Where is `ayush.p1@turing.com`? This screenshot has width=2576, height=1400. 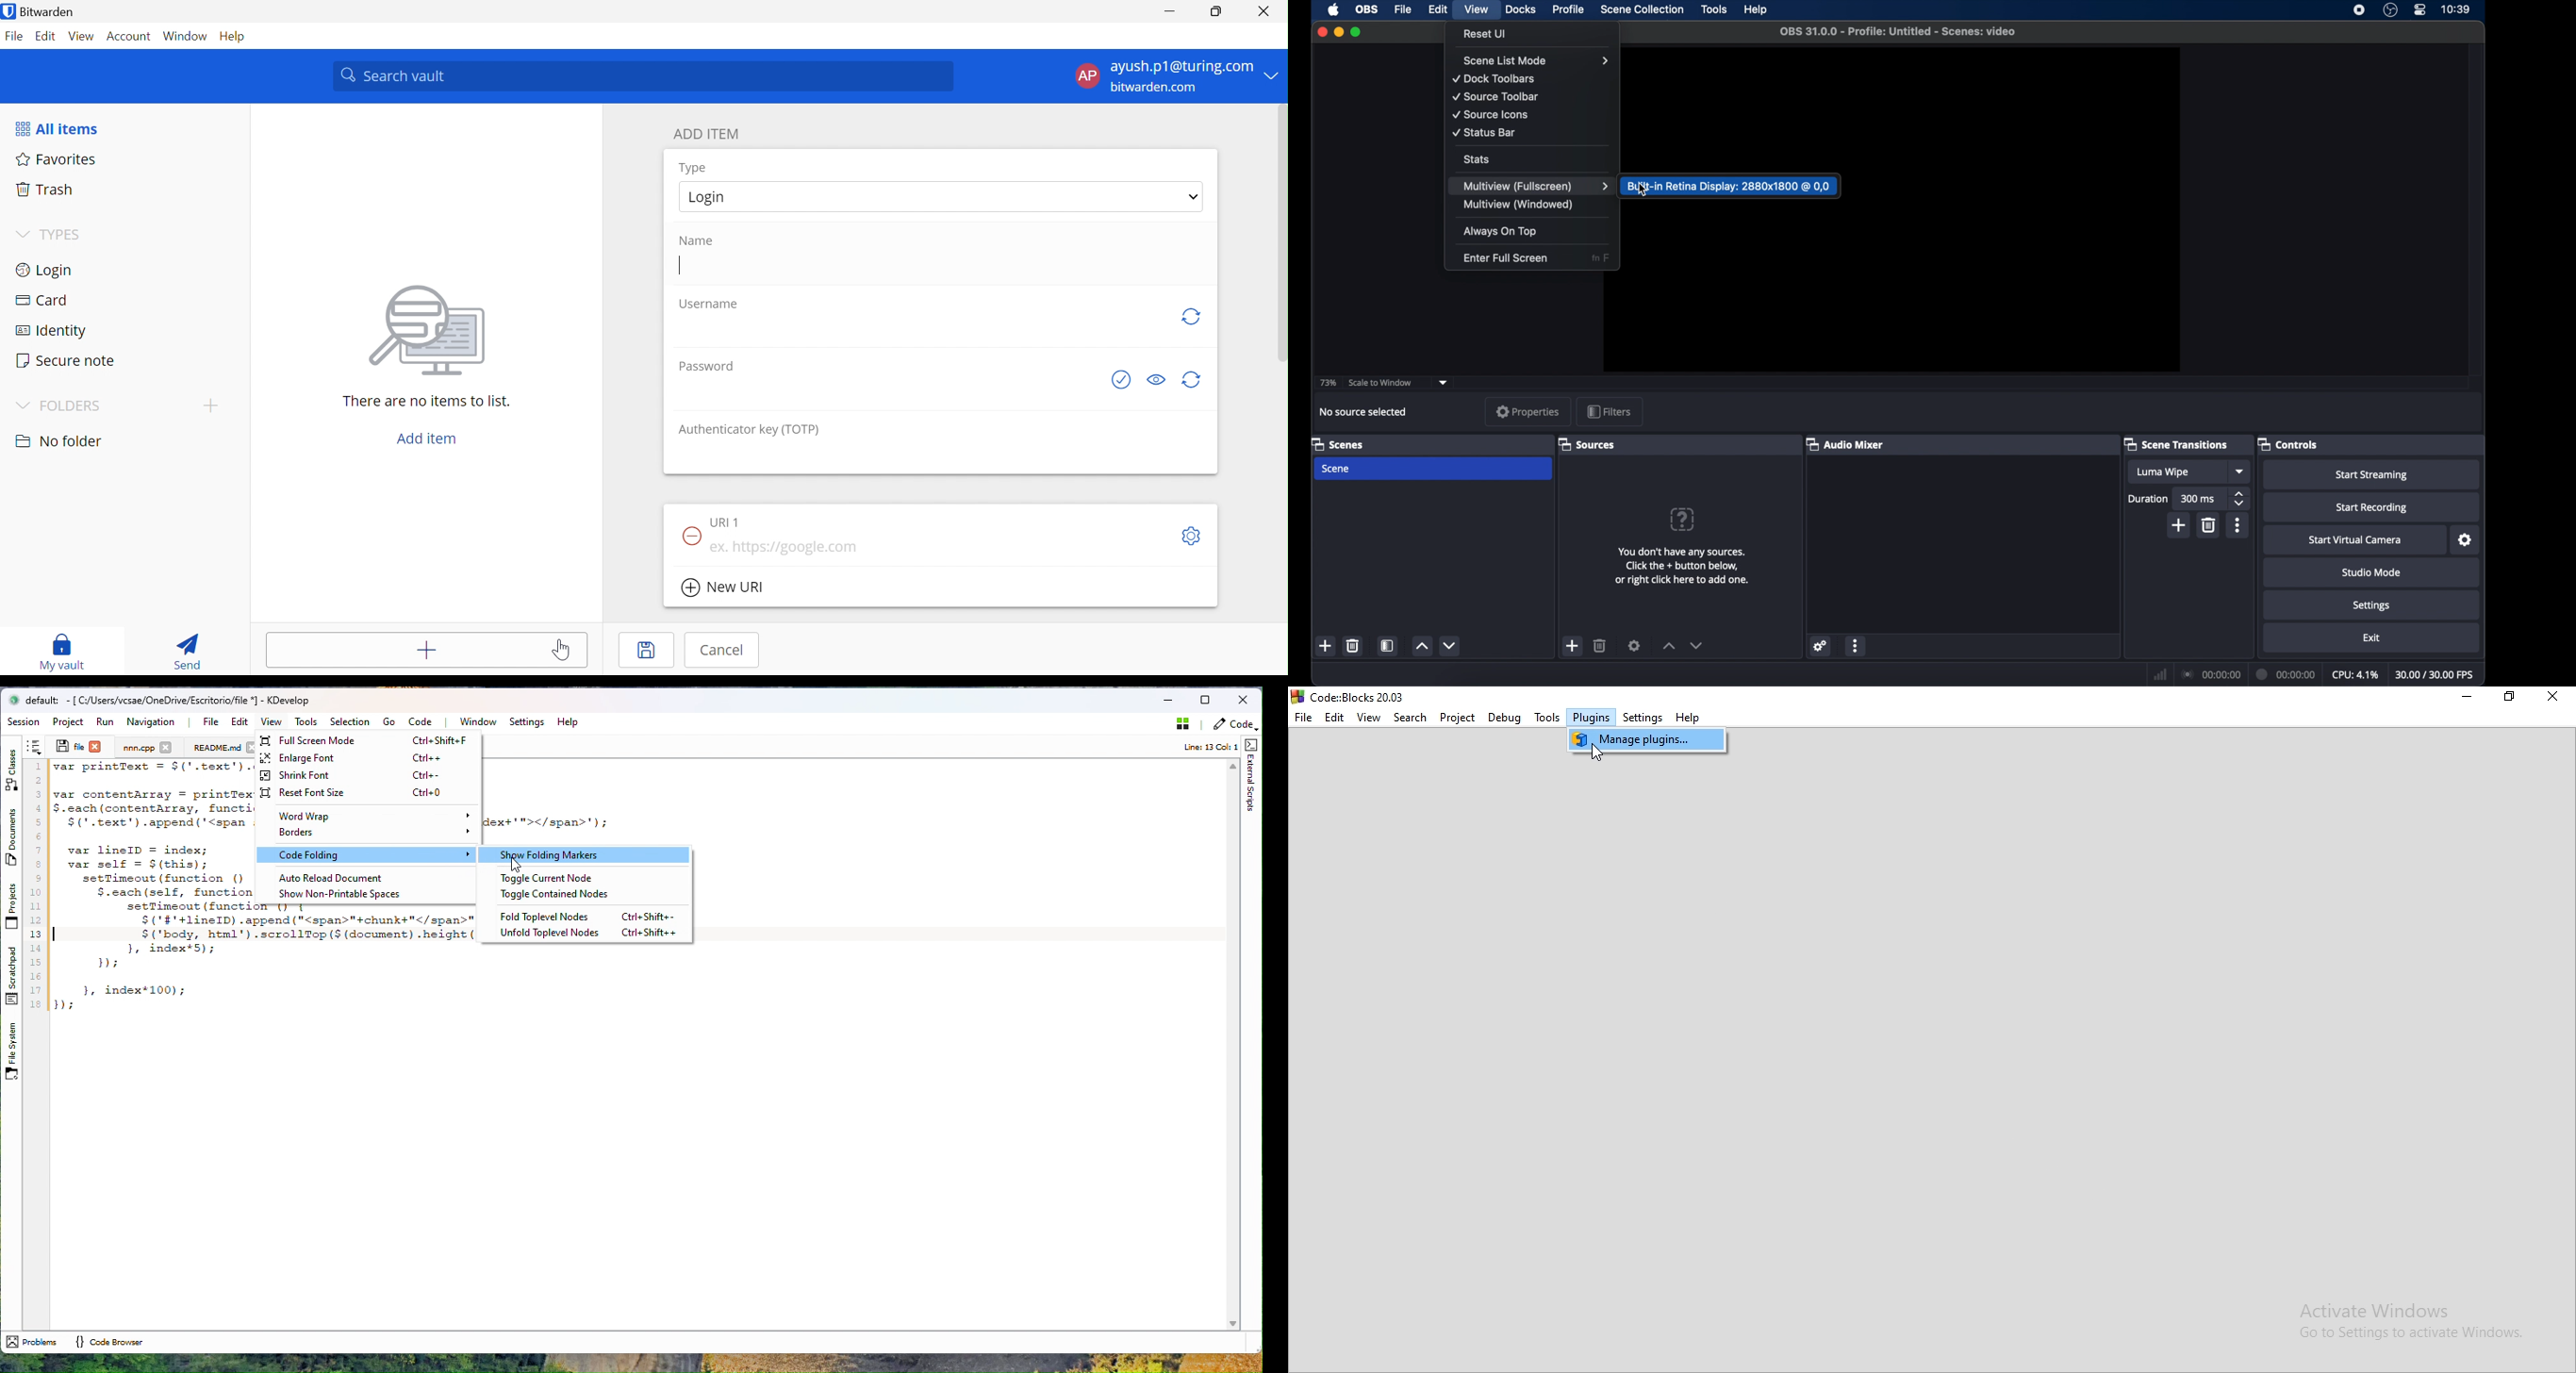 ayush.p1@turing.com is located at coordinates (1181, 66).